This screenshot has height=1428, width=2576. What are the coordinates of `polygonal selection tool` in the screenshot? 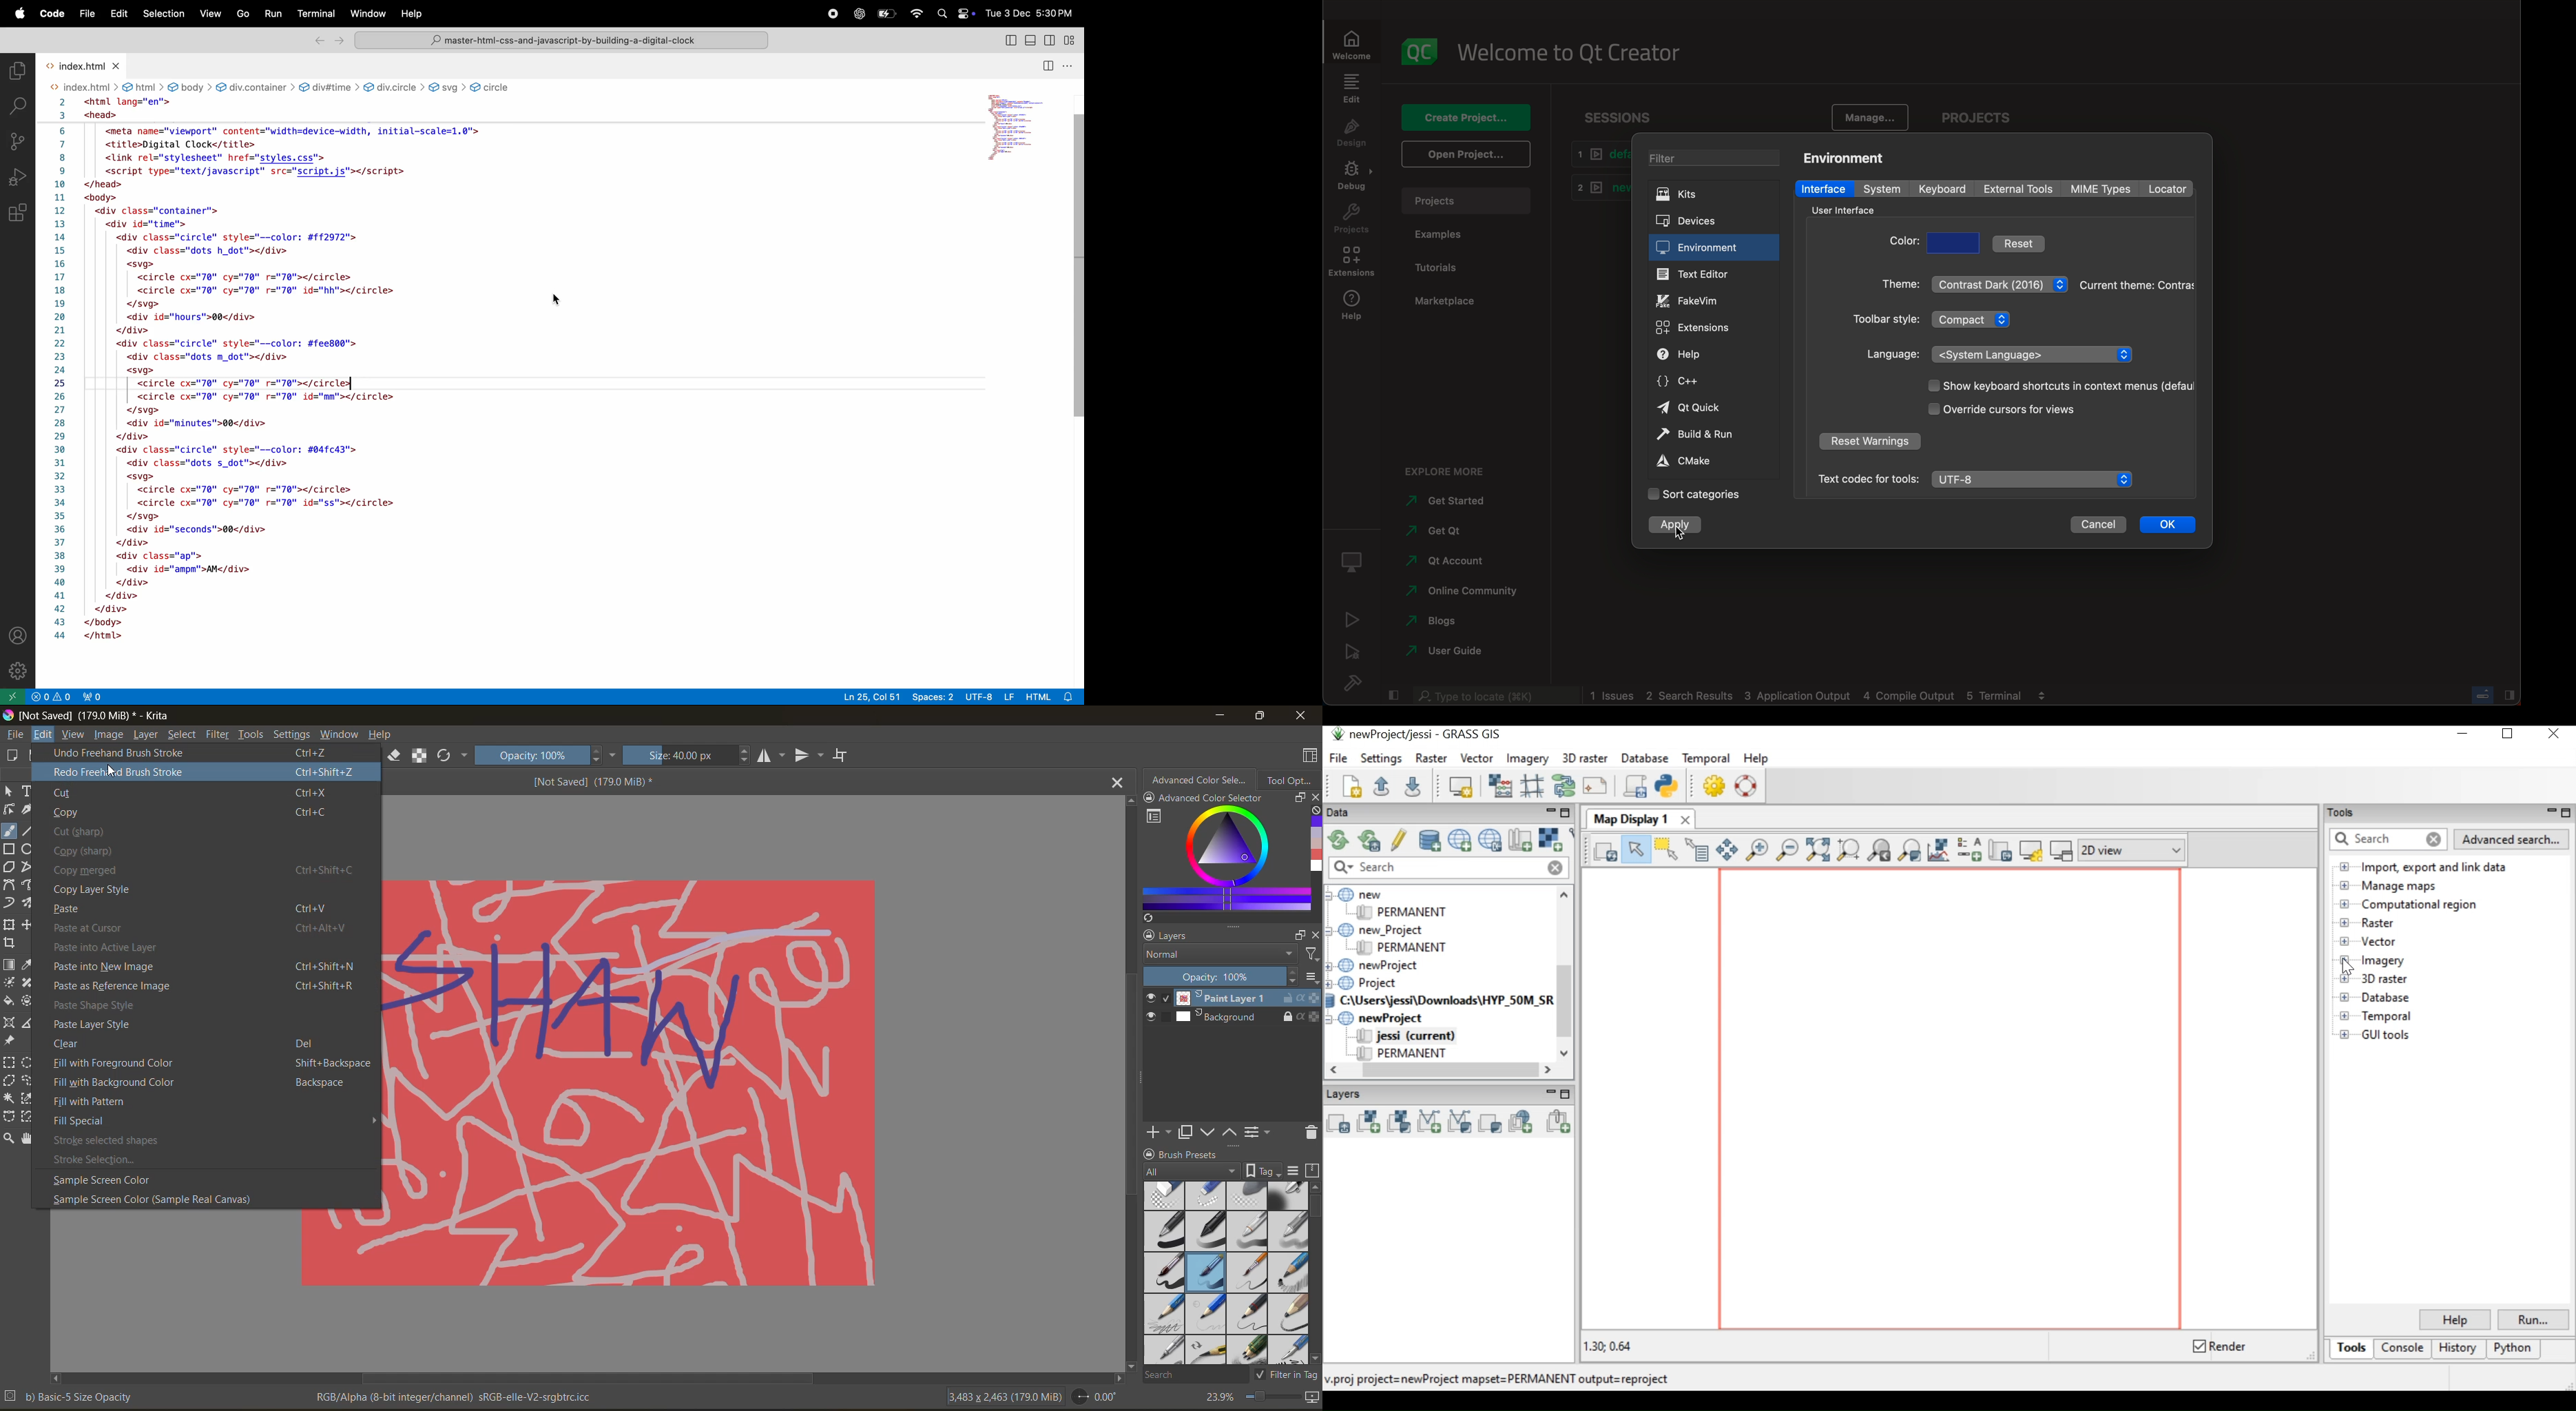 It's located at (10, 1080).